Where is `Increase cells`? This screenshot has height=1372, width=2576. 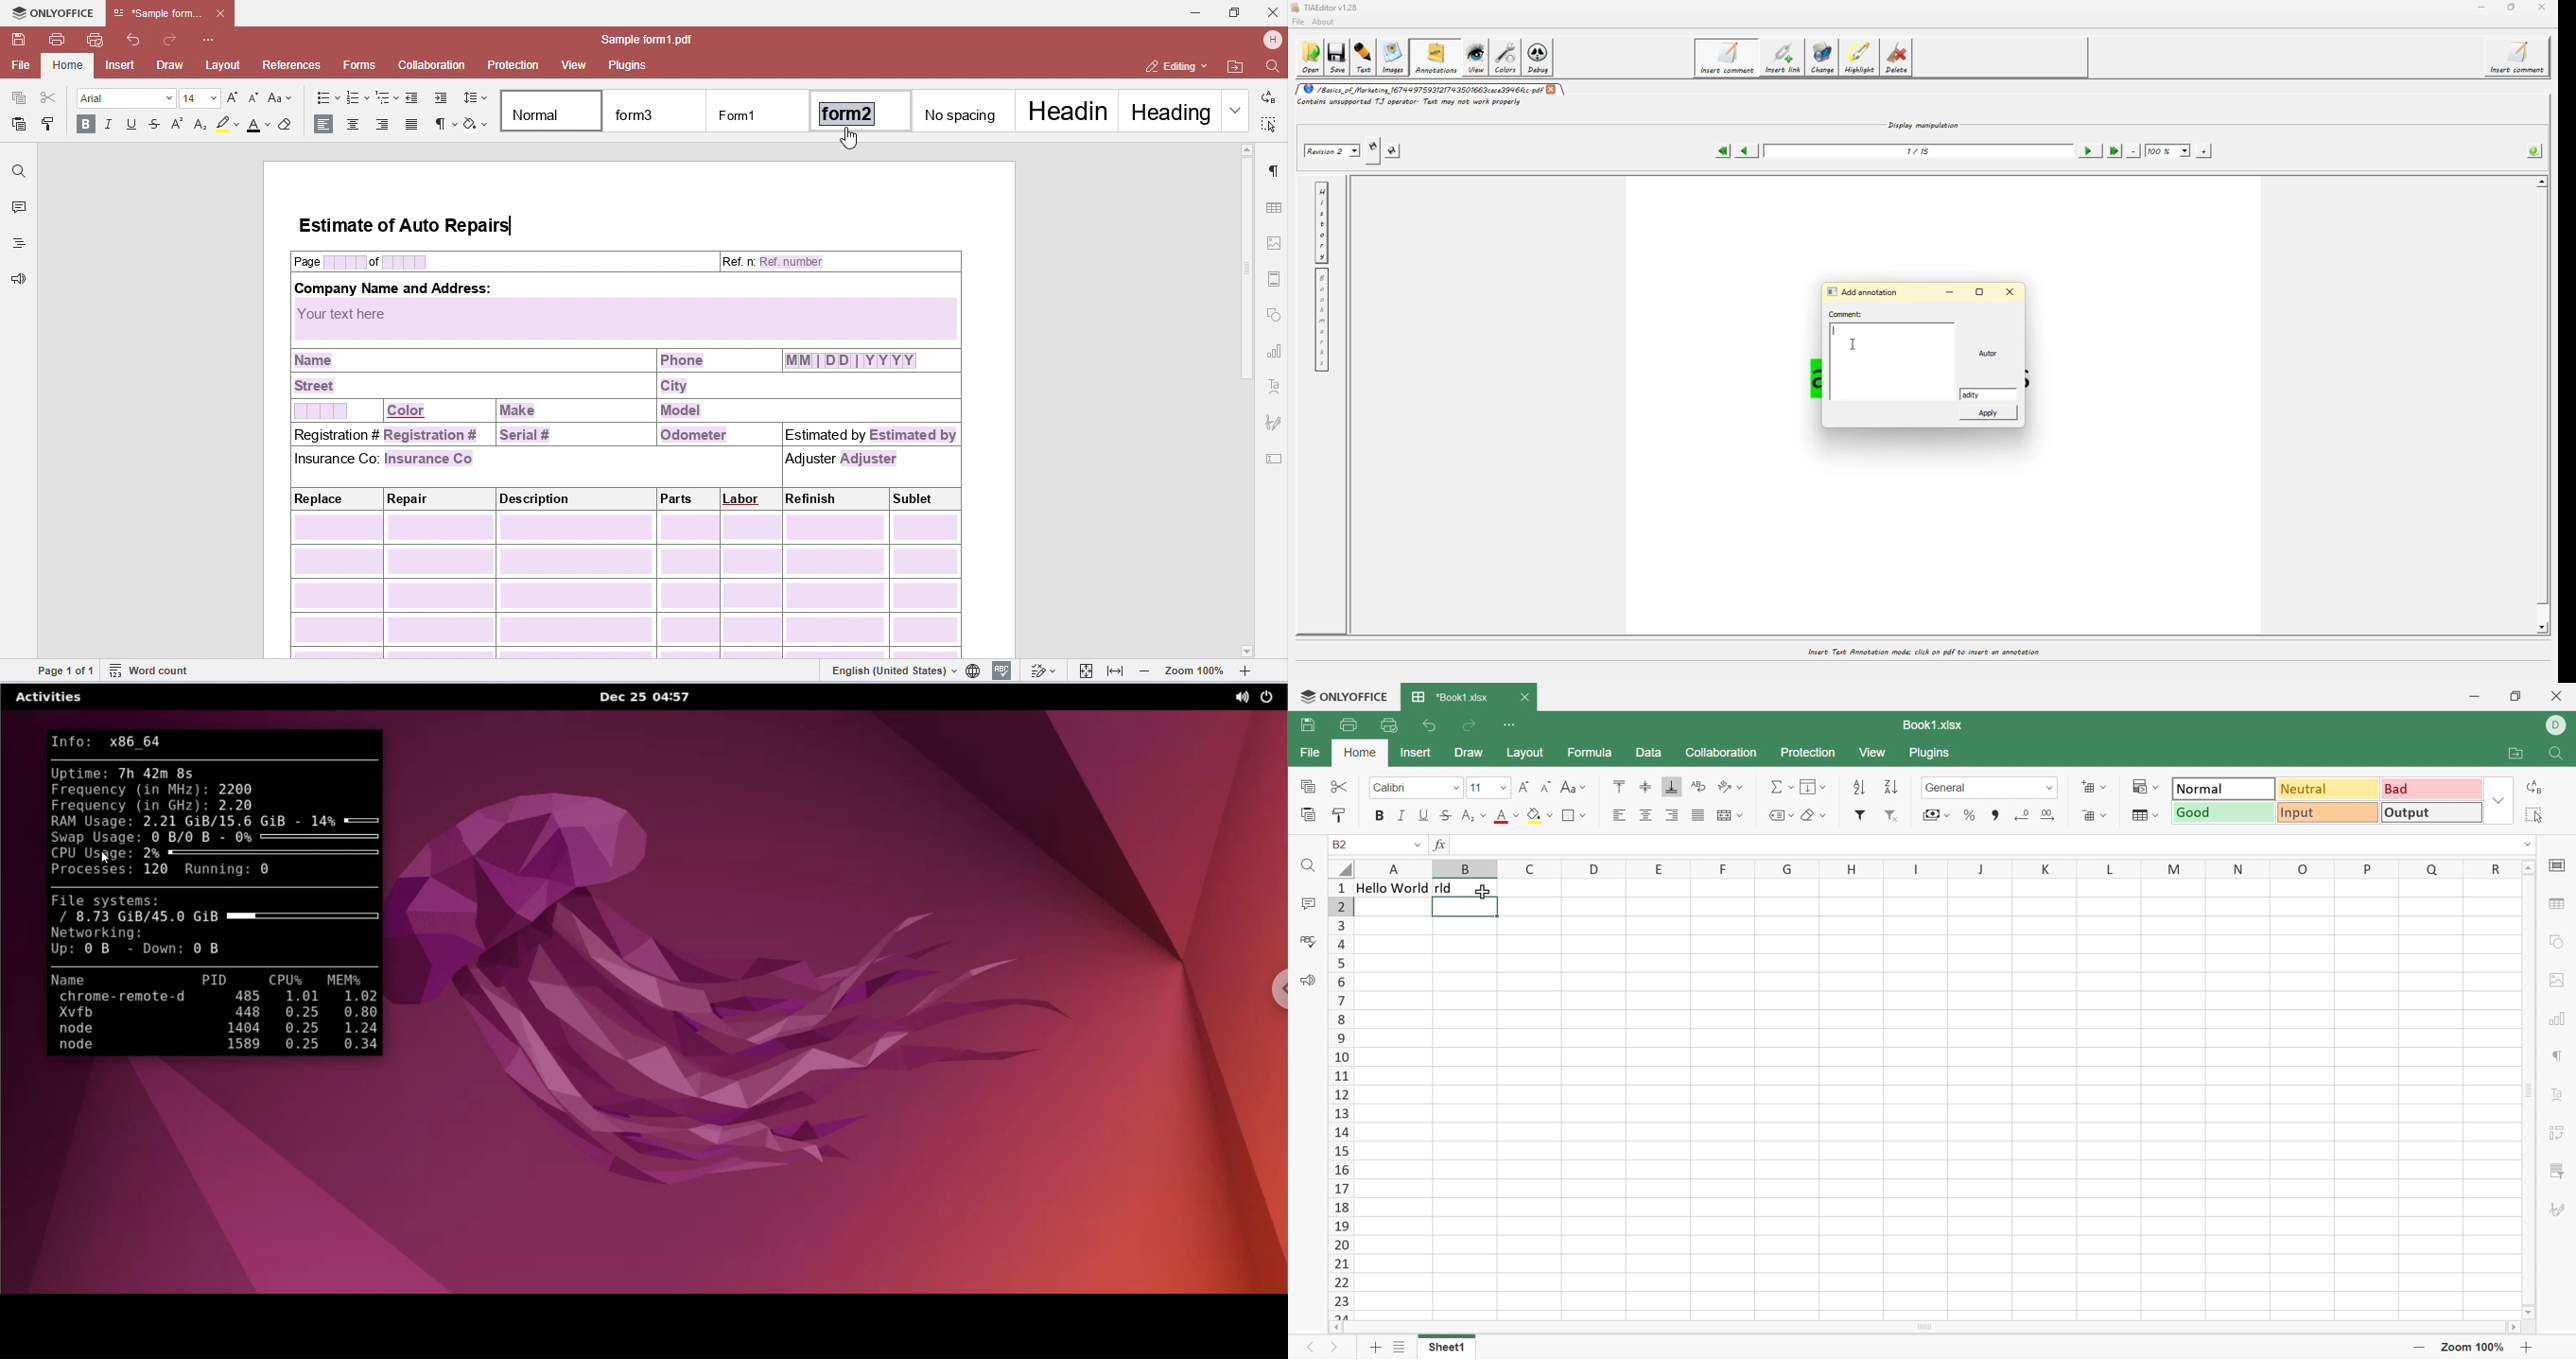 Increase cells is located at coordinates (2092, 787).